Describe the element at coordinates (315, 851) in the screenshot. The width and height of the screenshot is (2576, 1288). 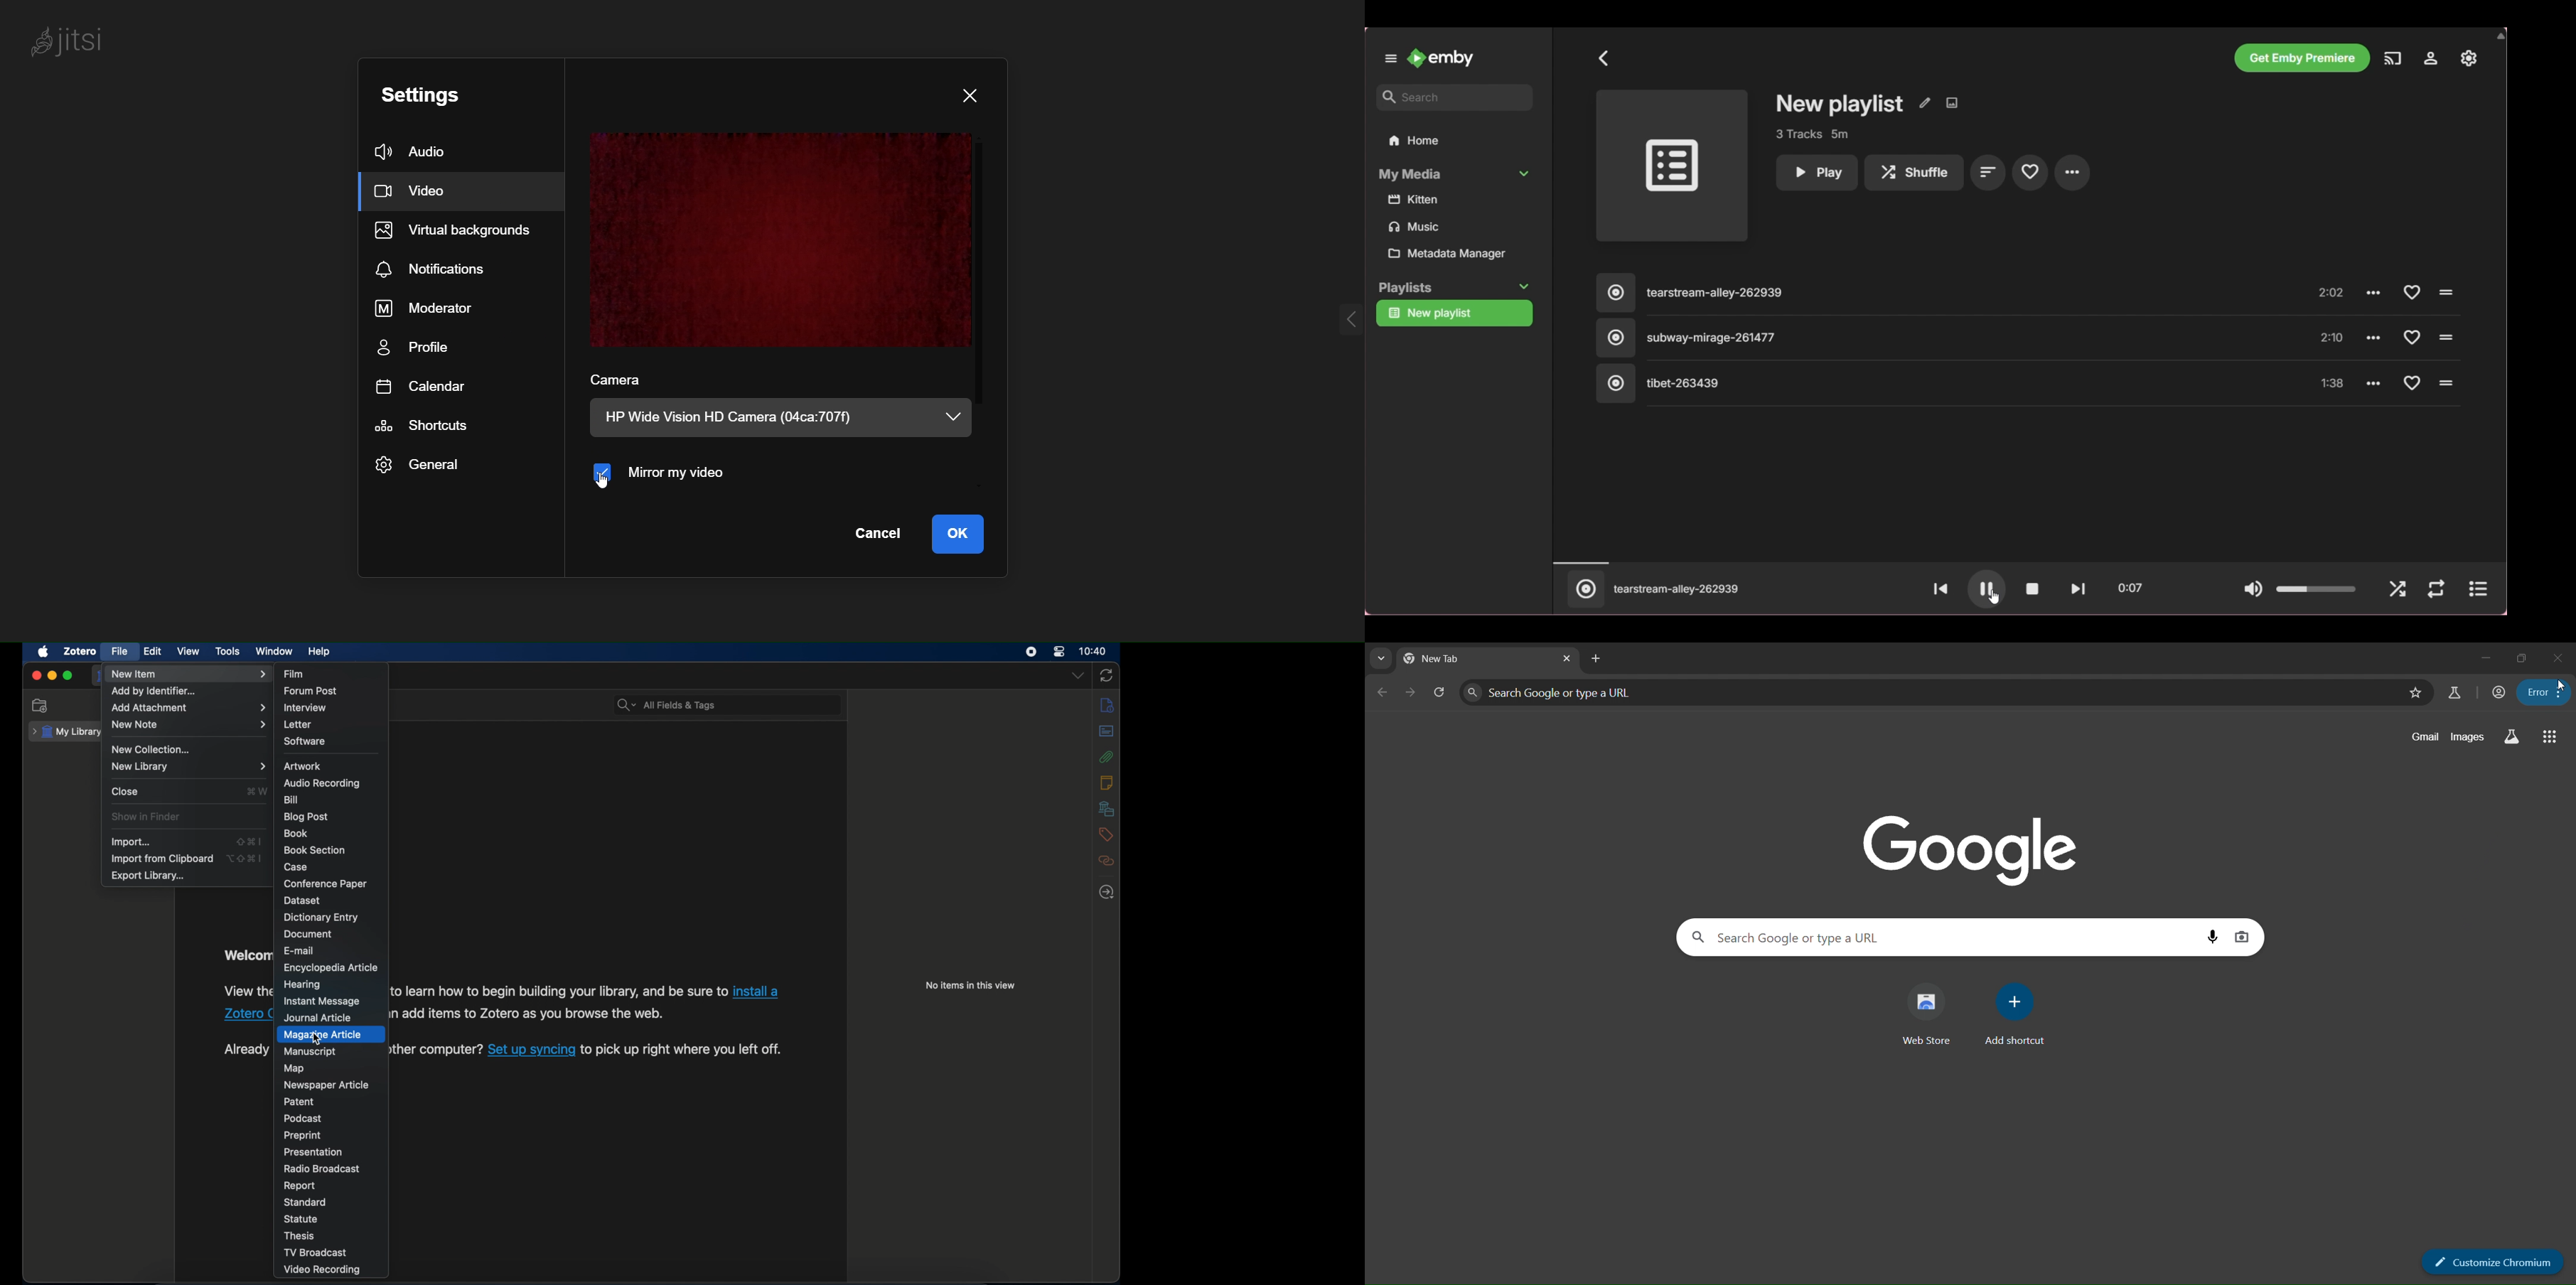
I see `book section` at that location.